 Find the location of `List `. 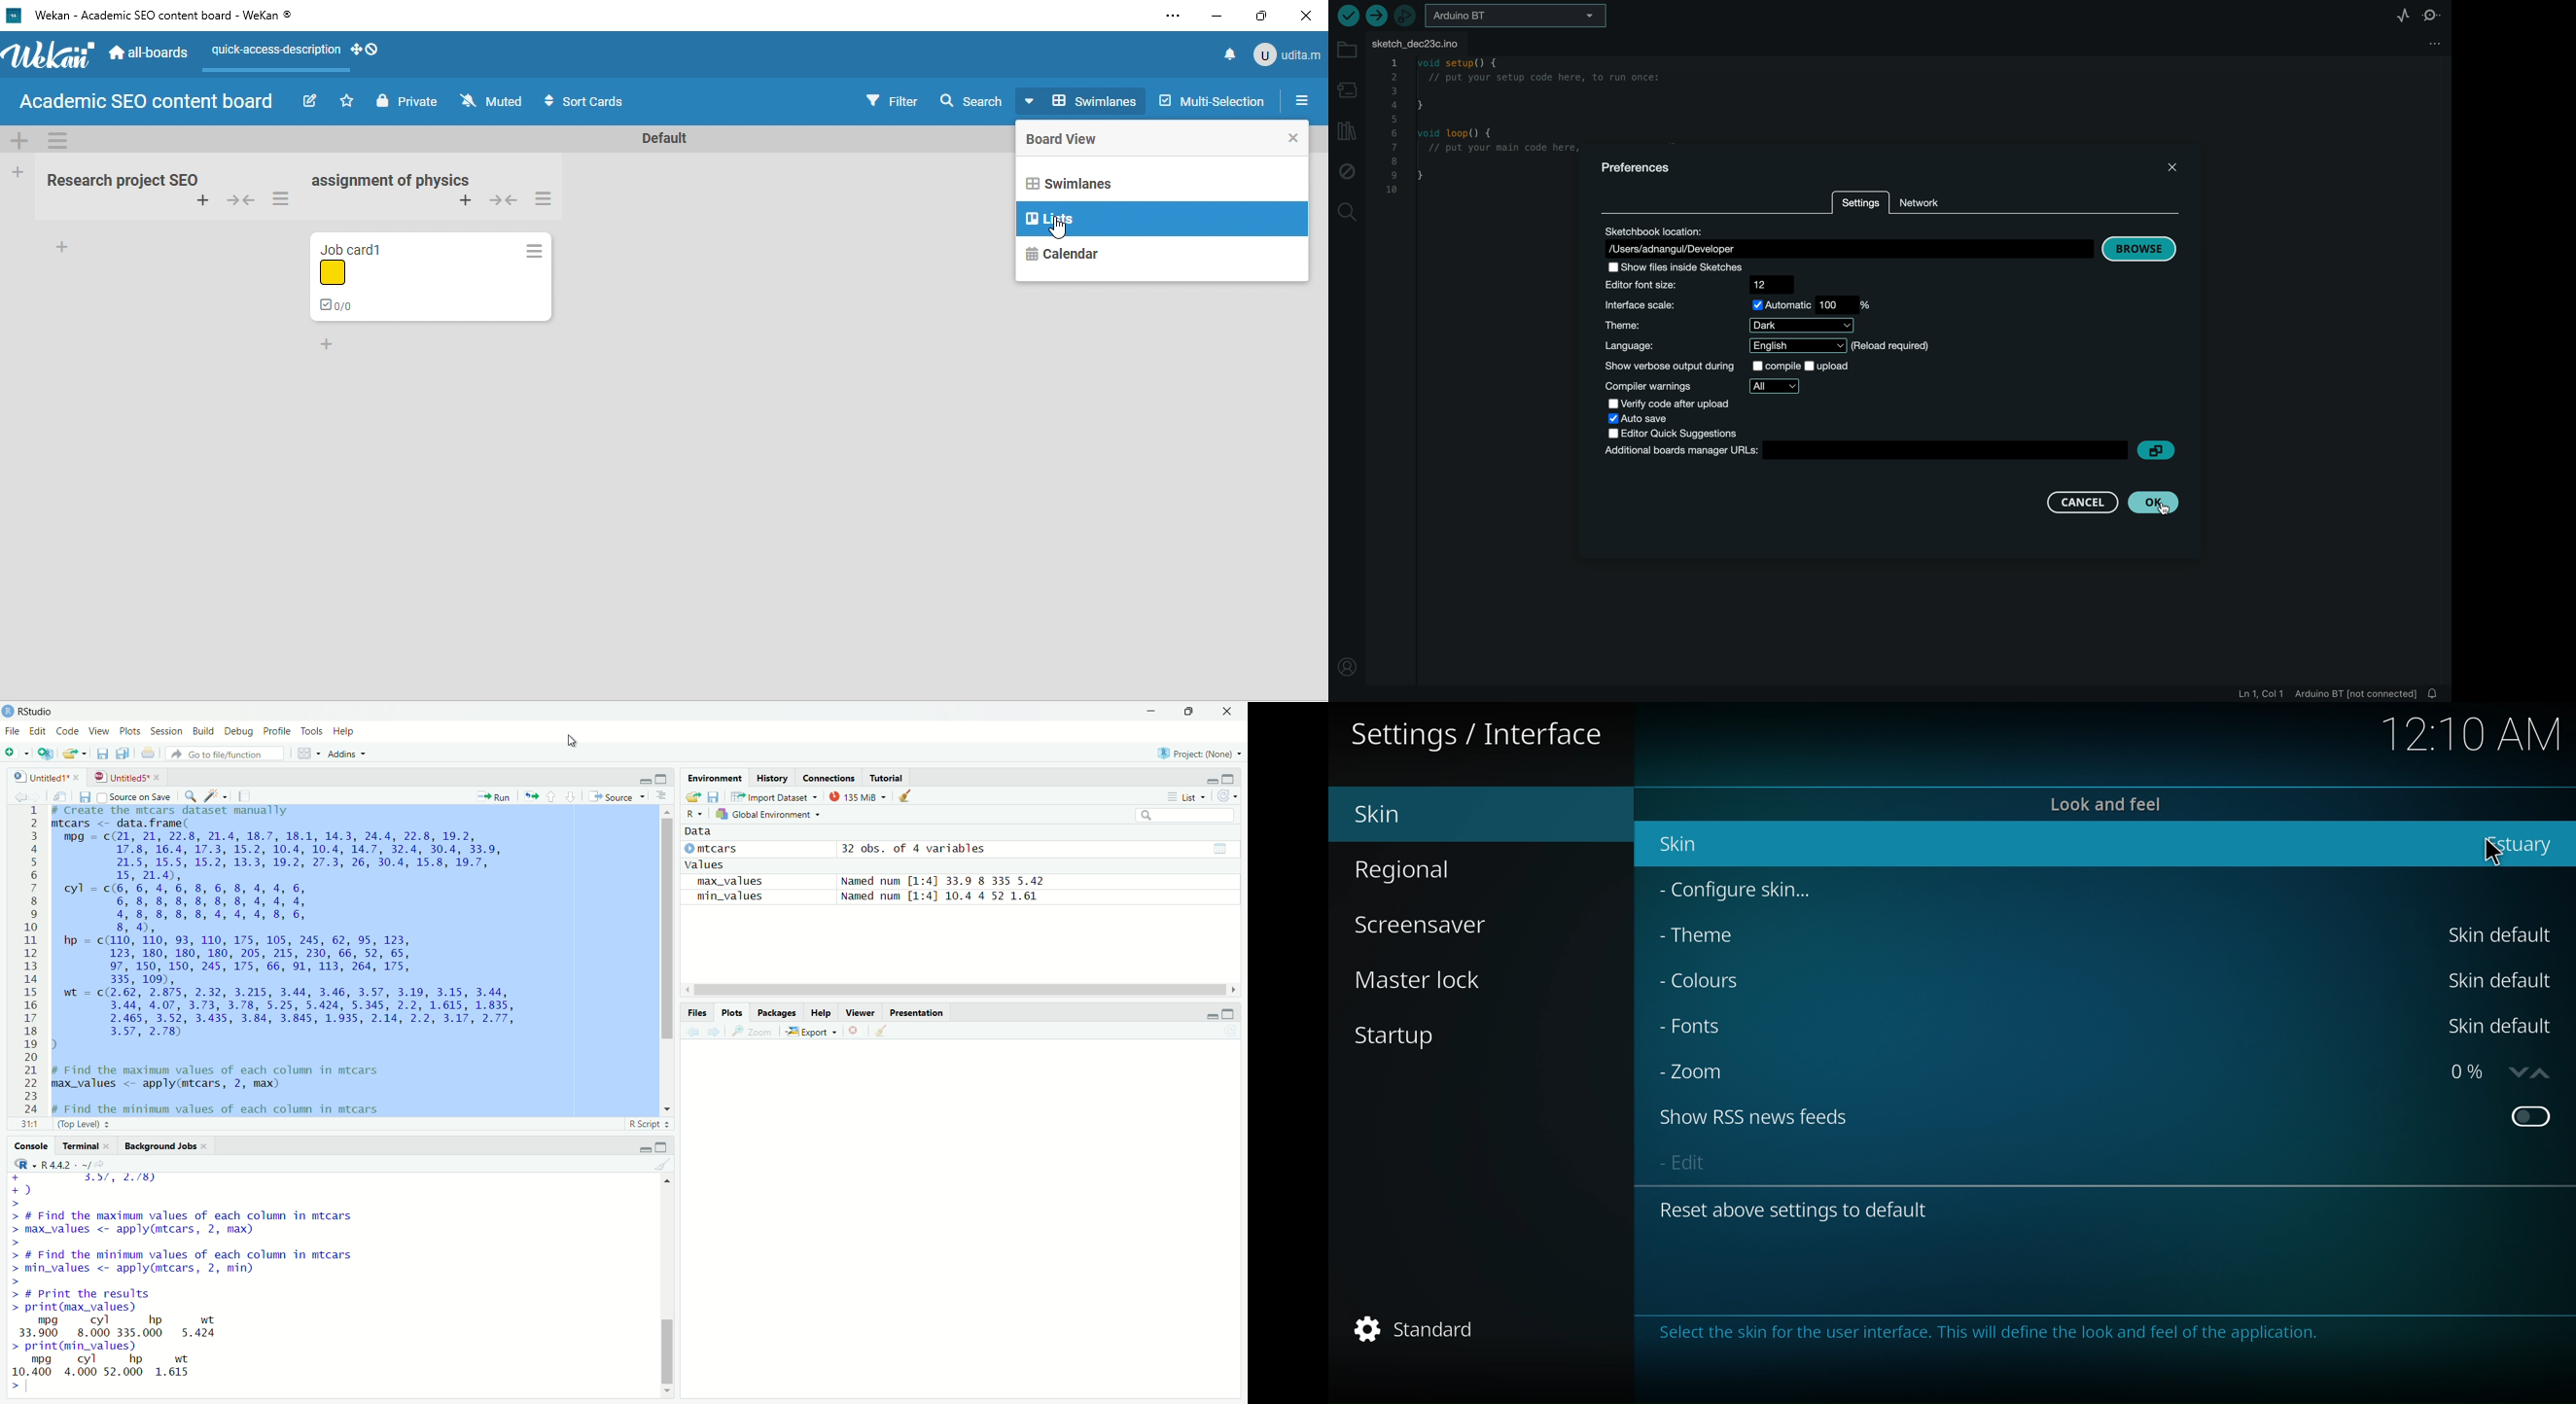

List  is located at coordinates (1186, 796).